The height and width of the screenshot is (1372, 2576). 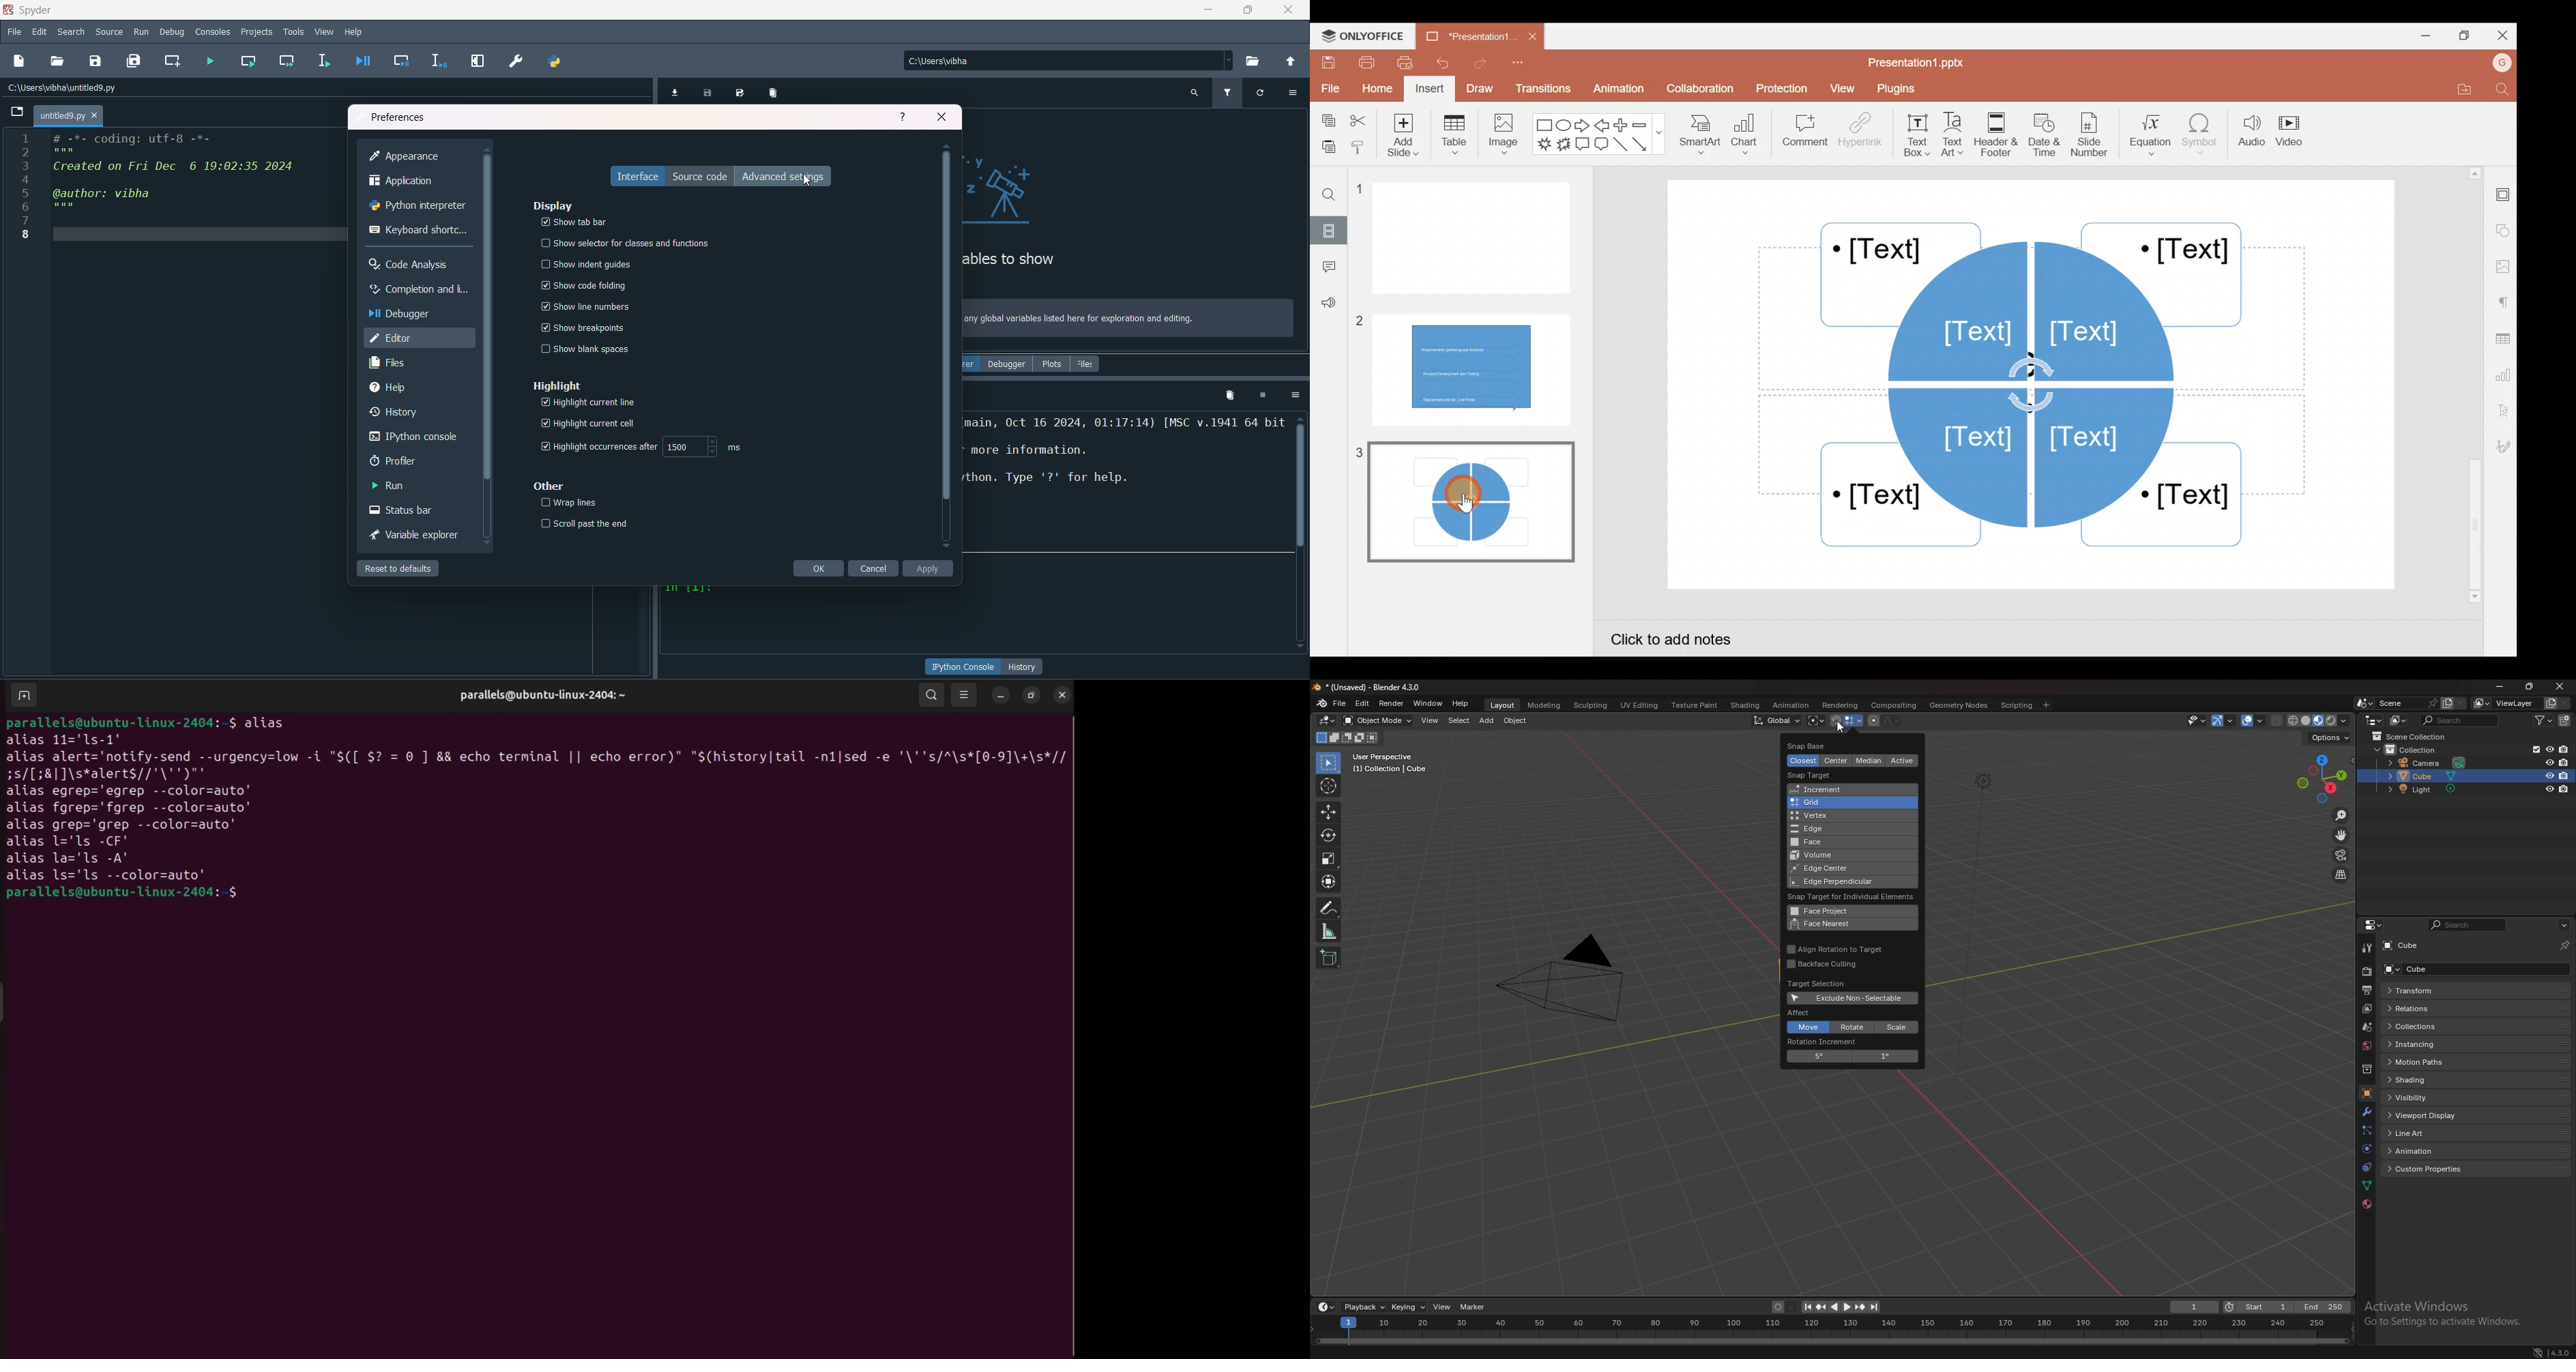 What do you see at coordinates (1475, 1308) in the screenshot?
I see `marker` at bounding box center [1475, 1308].